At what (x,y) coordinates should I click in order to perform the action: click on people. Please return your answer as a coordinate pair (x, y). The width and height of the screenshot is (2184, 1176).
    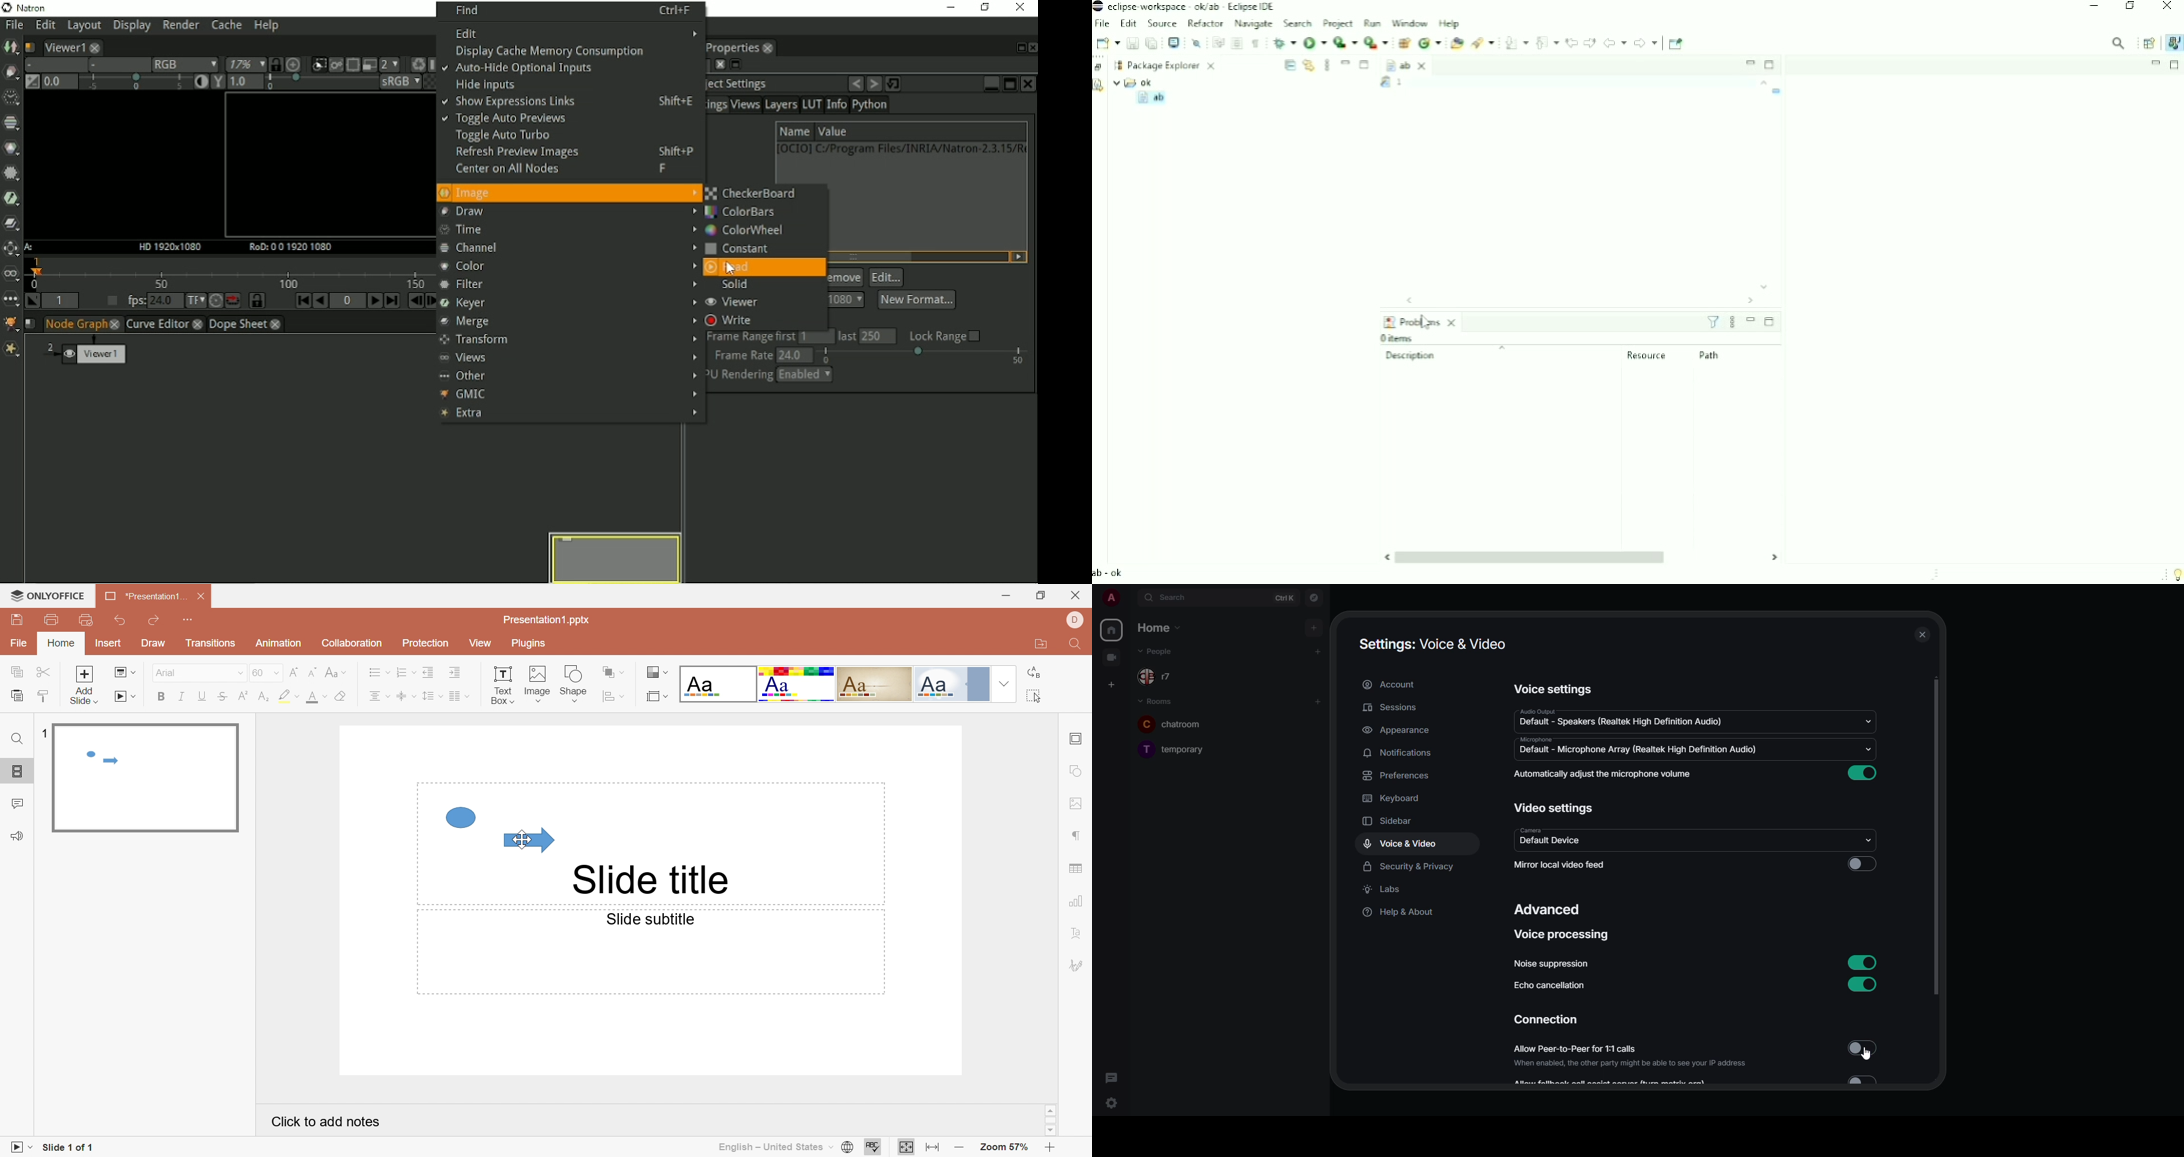
    Looking at the image, I should click on (1165, 677).